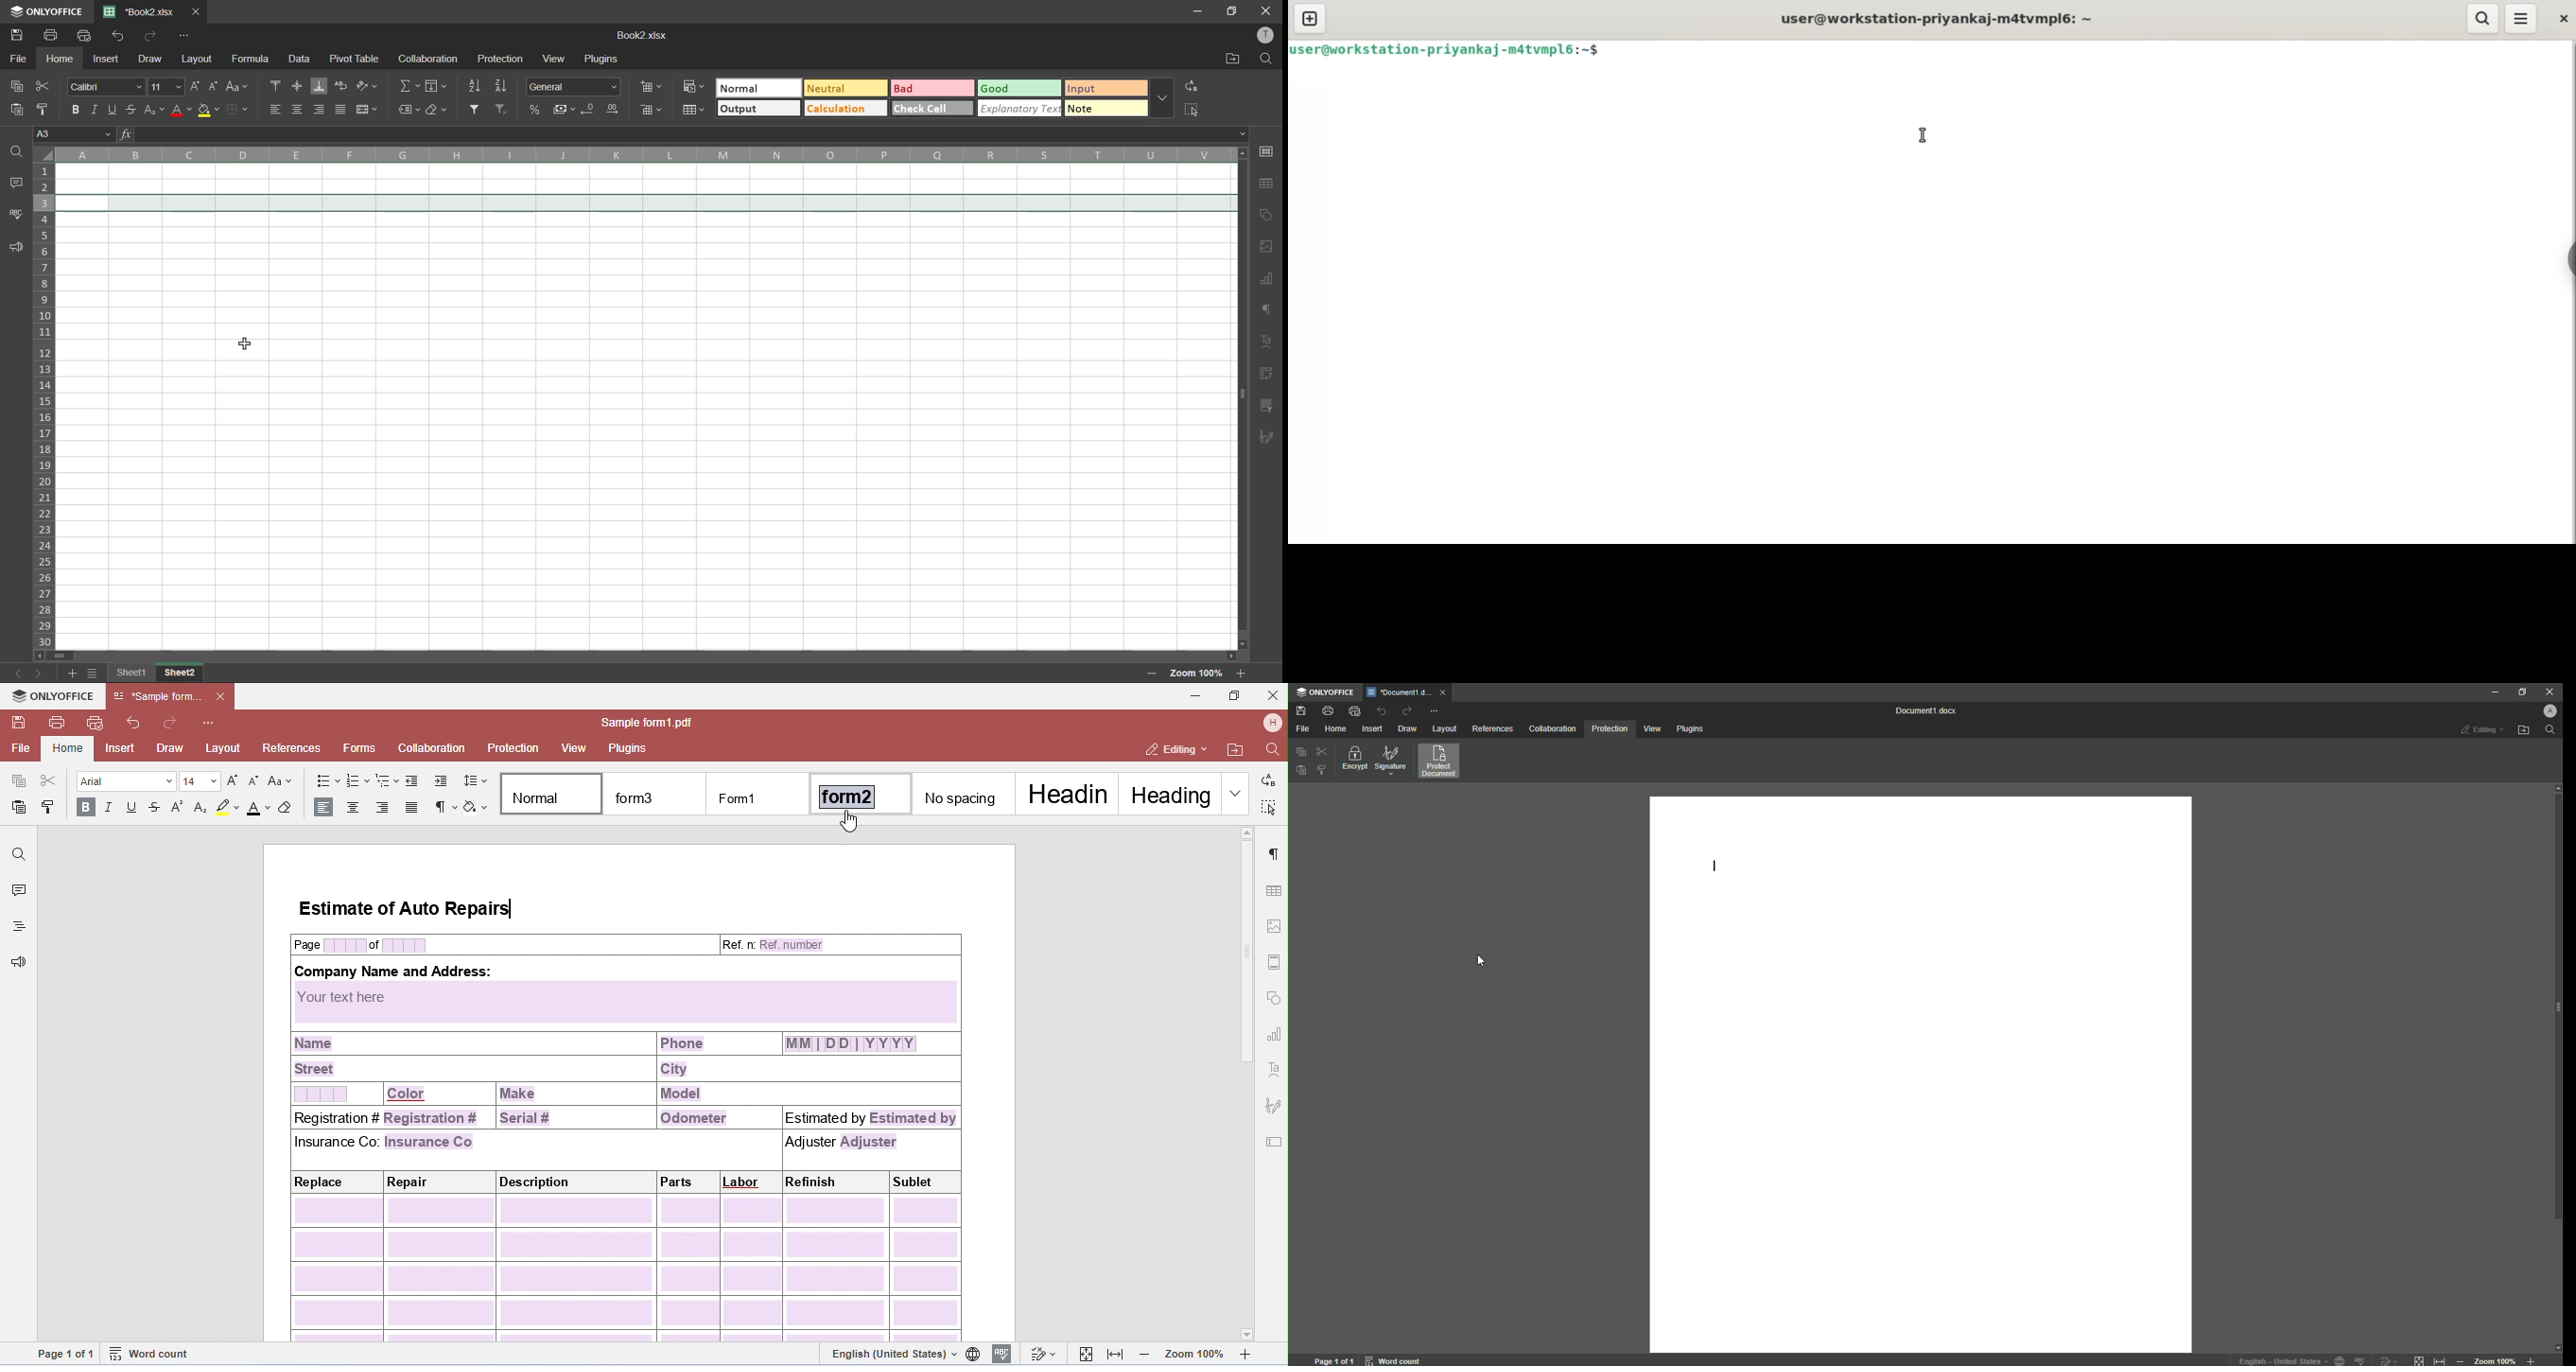 This screenshot has width=2576, height=1372. I want to click on Protect Document, so click(1443, 764).